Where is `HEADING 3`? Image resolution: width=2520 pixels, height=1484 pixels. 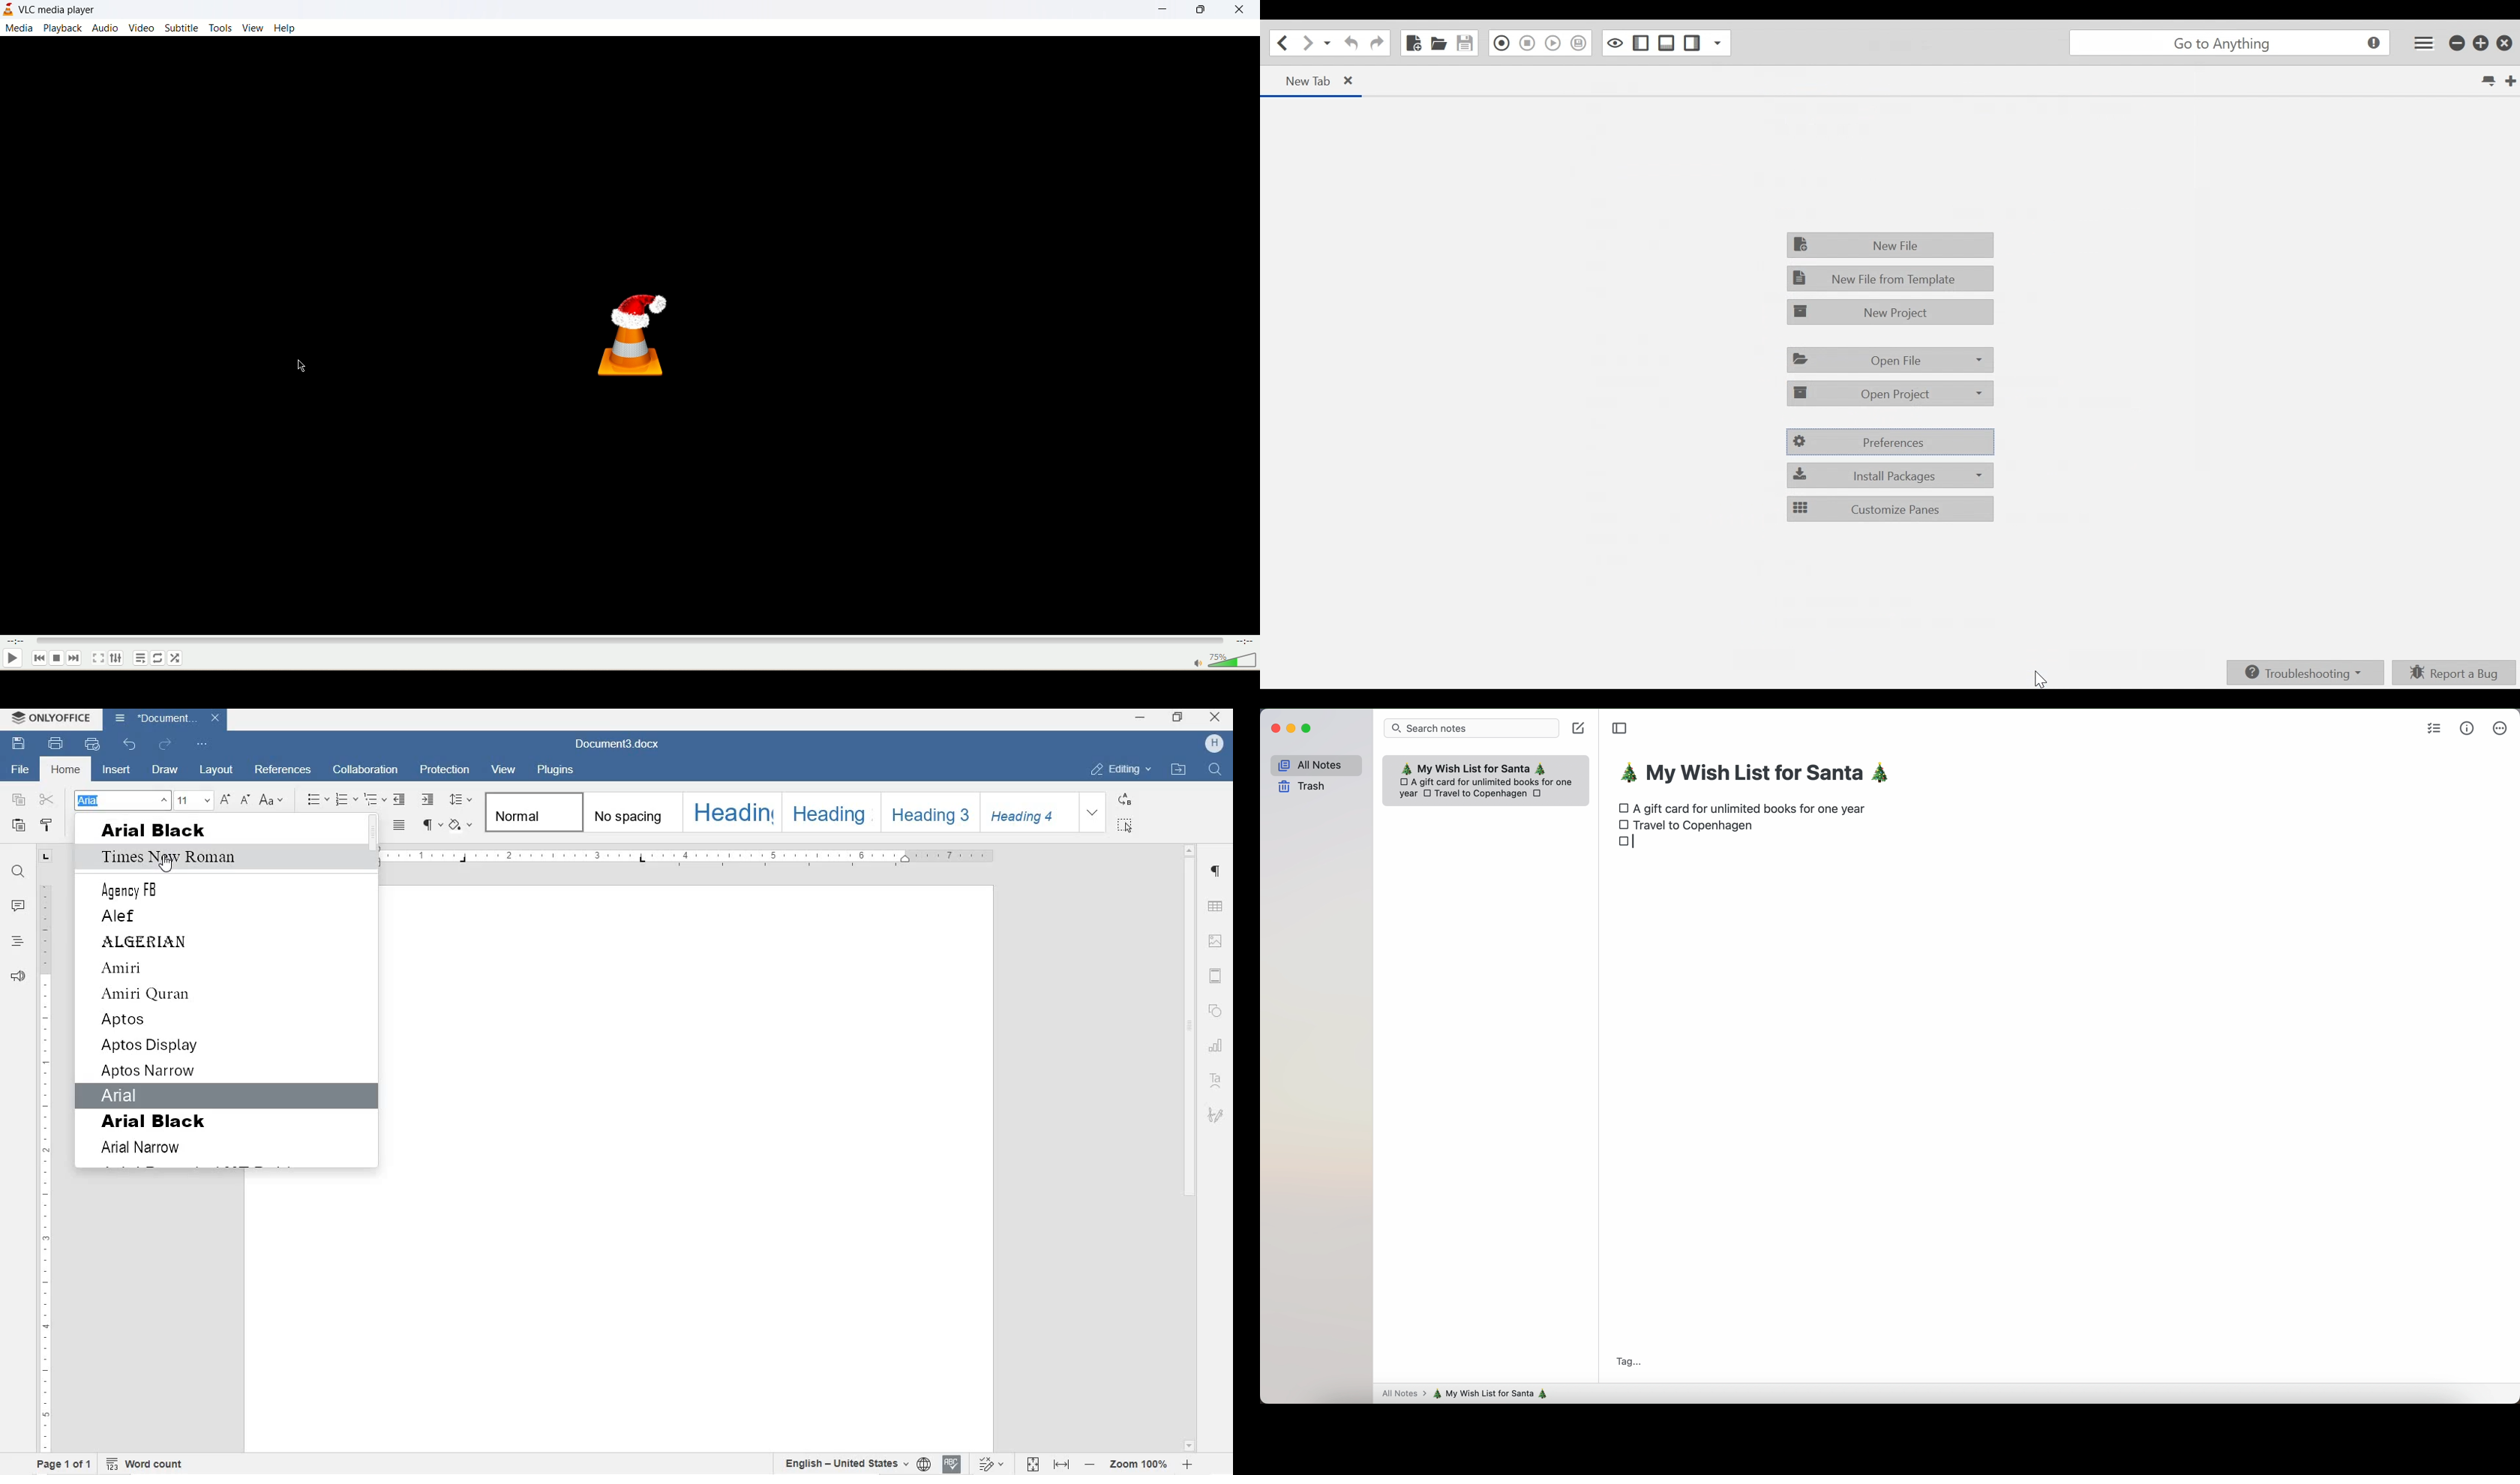 HEADING 3 is located at coordinates (927, 813).